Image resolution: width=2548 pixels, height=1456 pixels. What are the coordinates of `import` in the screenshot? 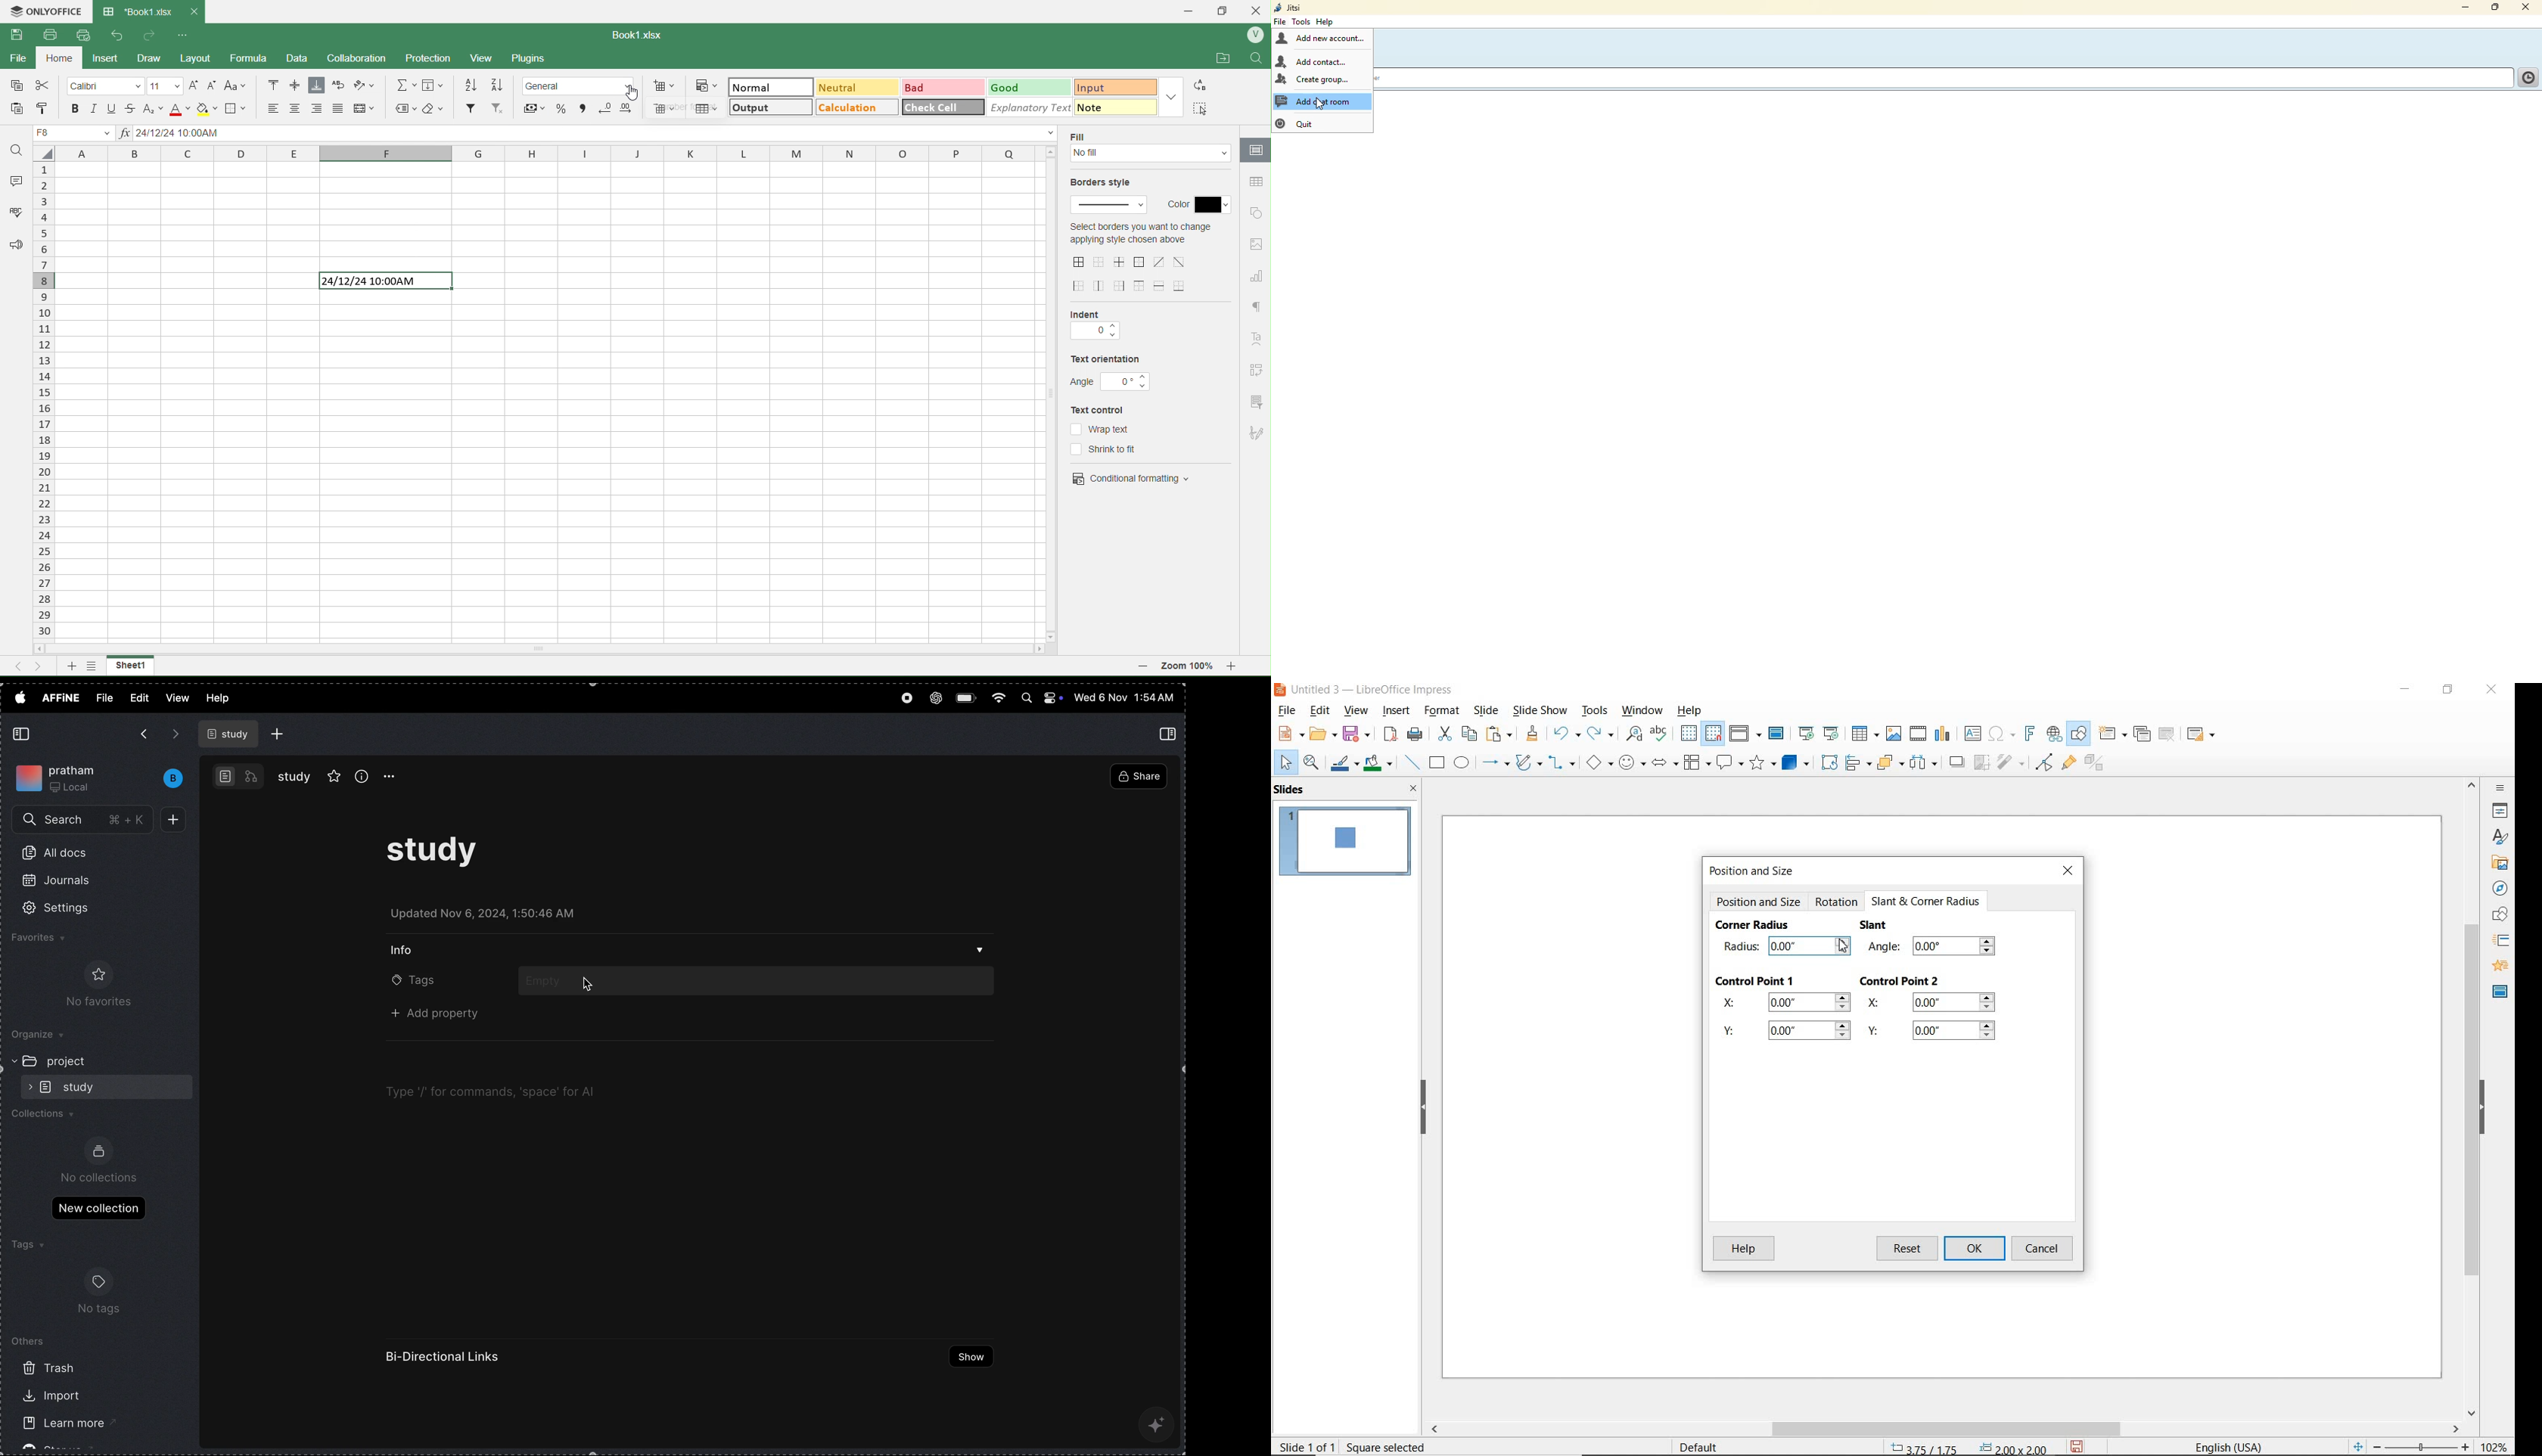 It's located at (48, 1397).